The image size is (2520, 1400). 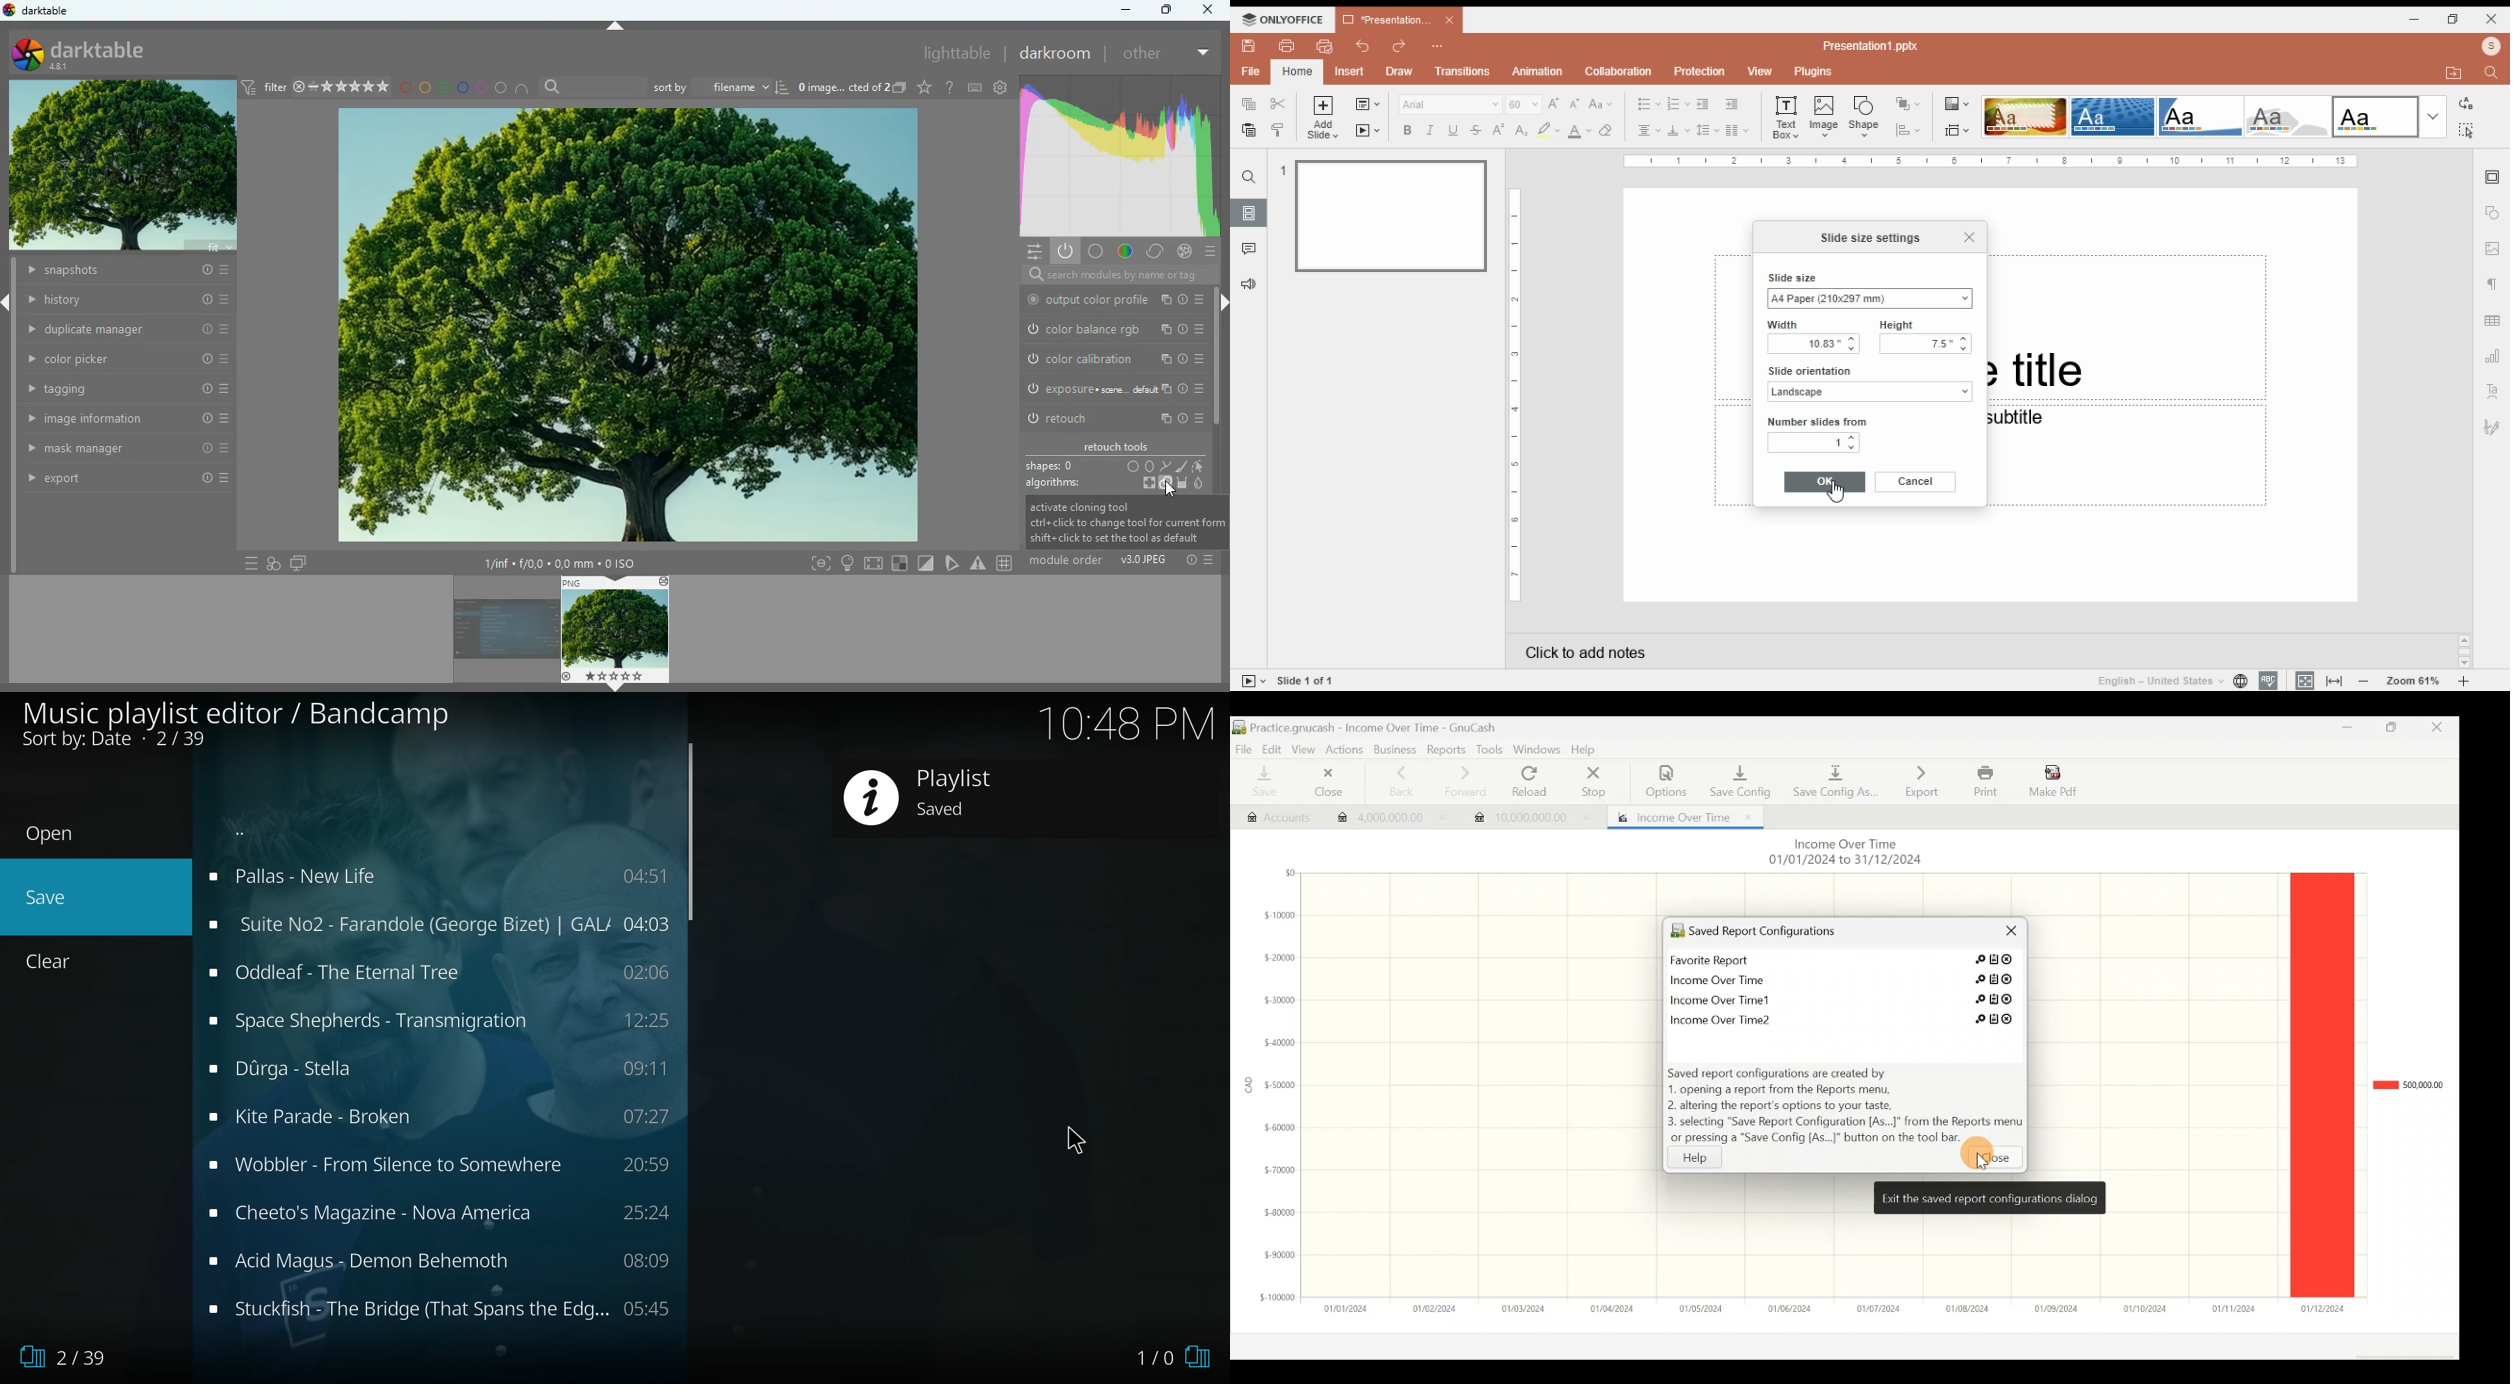 What do you see at coordinates (1269, 815) in the screenshot?
I see `Accounts` at bounding box center [1269, 815].